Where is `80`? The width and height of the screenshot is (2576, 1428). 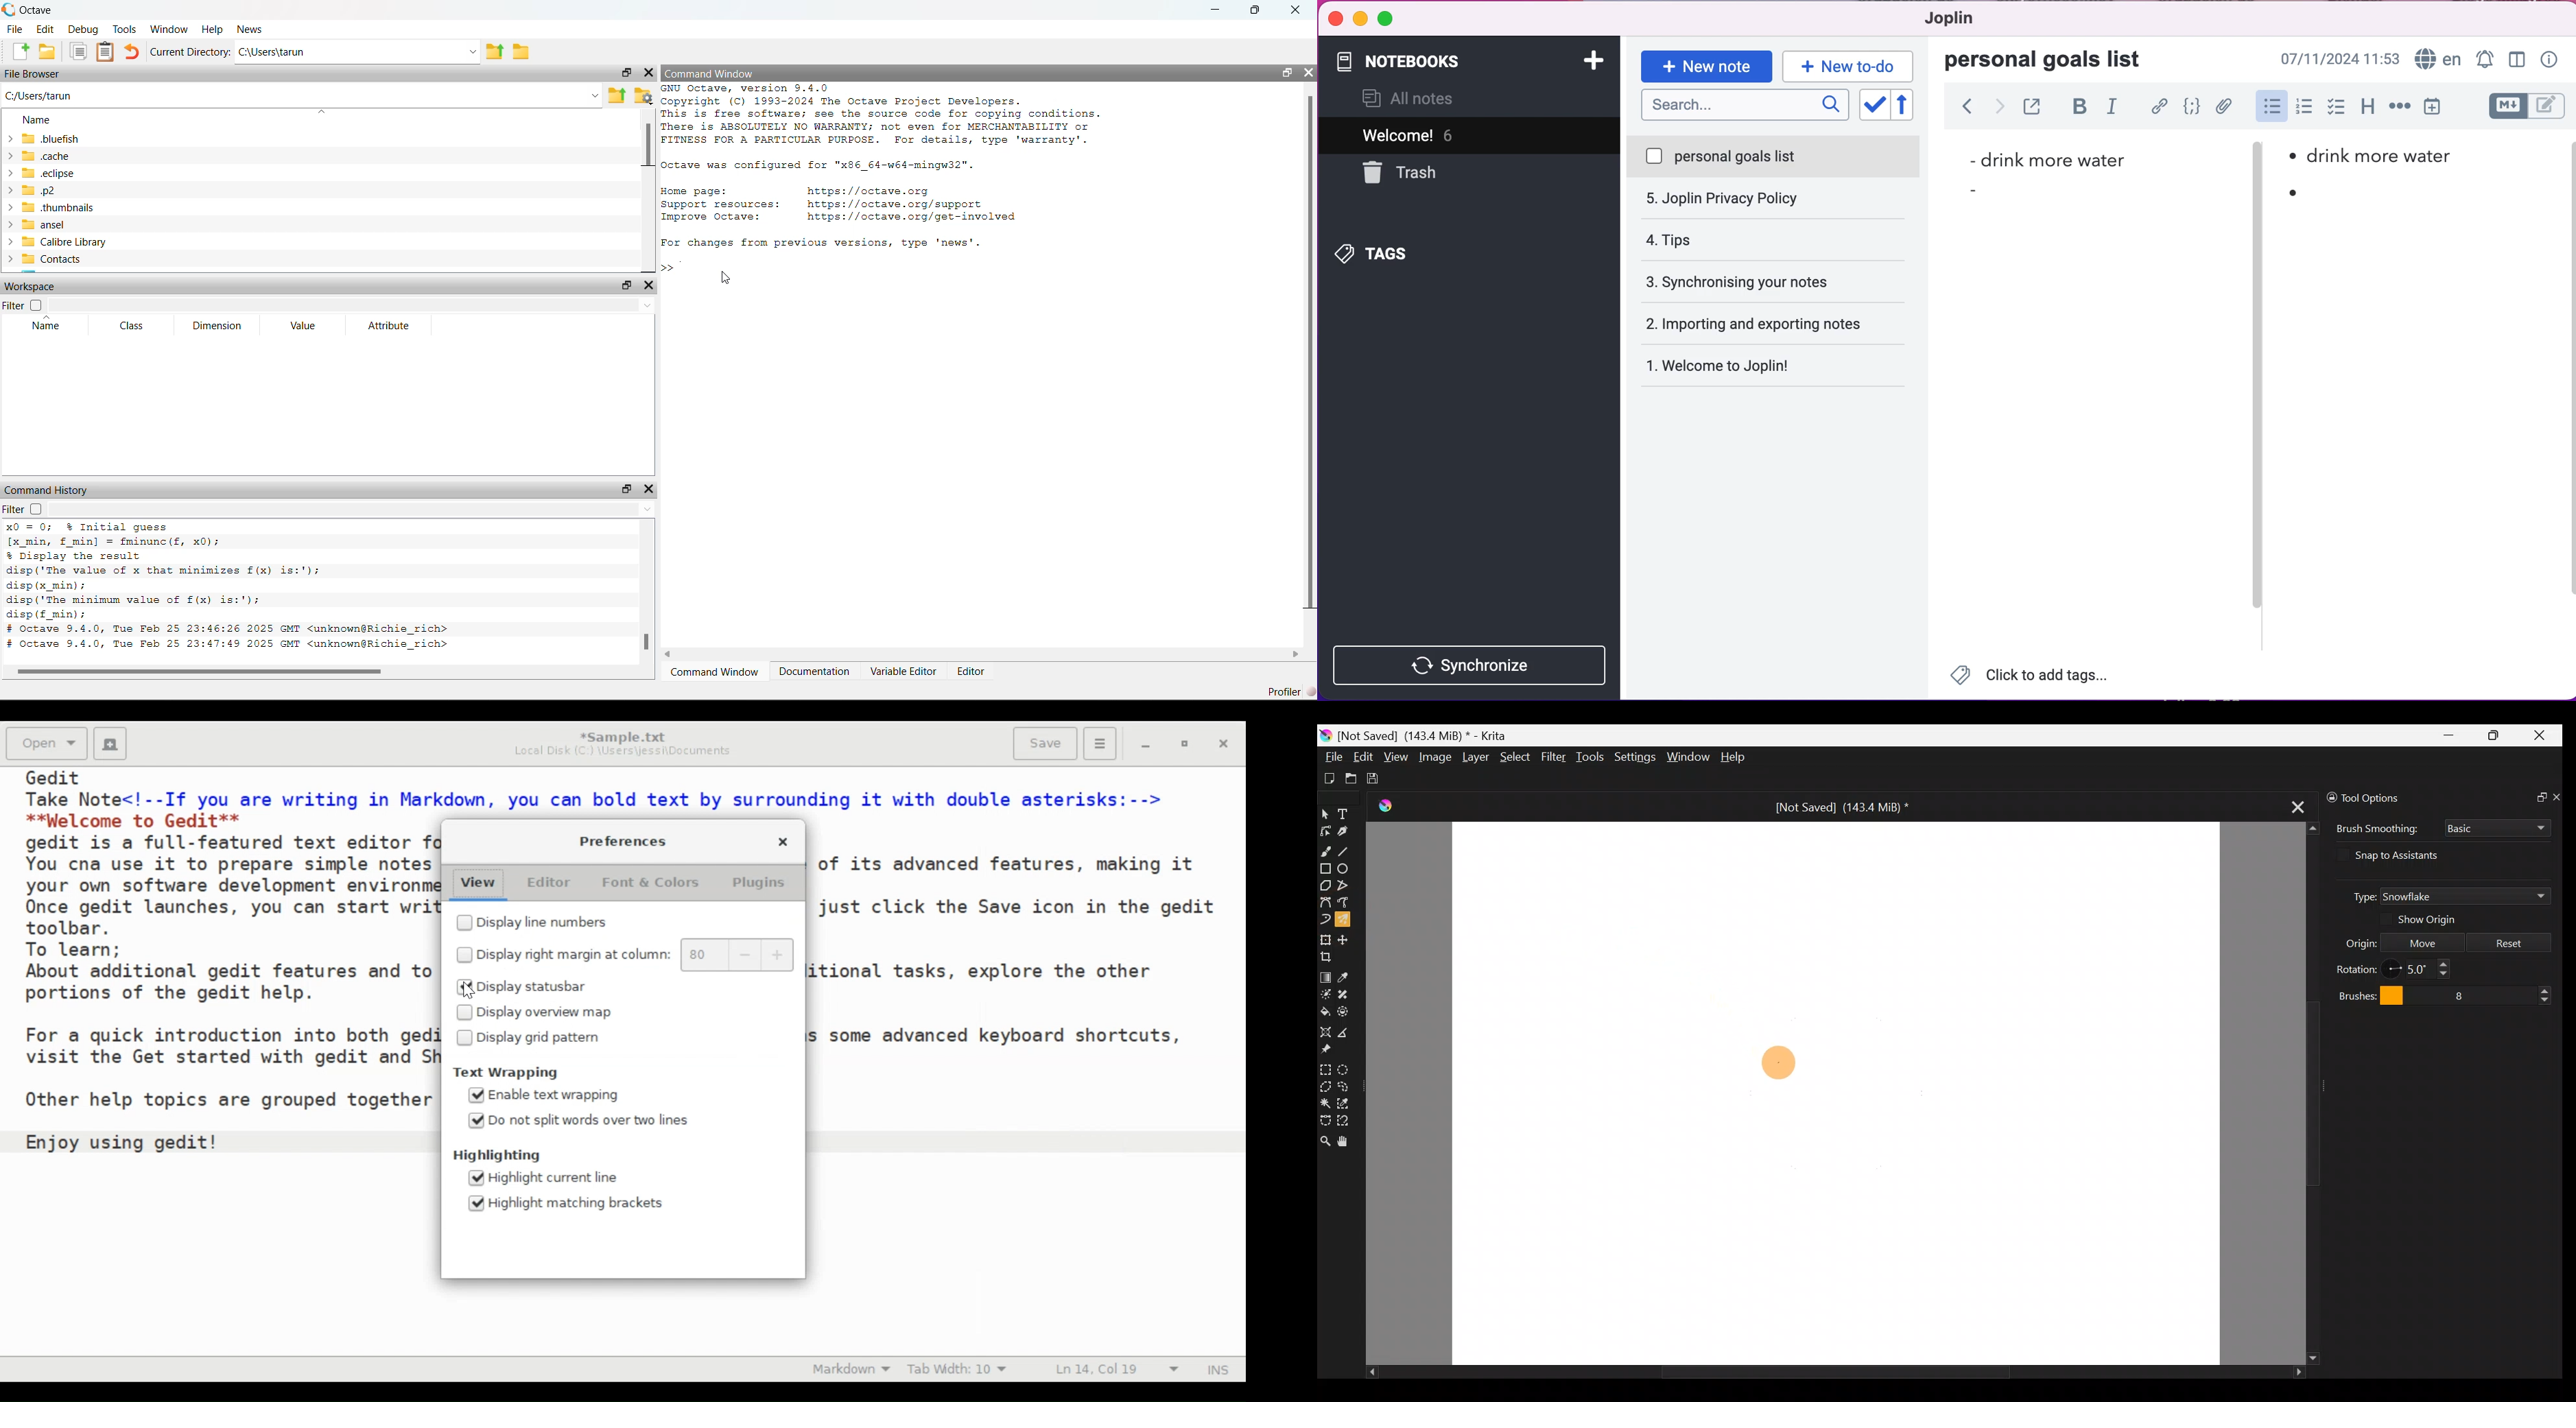 80 is located at coordinates (704, 954).